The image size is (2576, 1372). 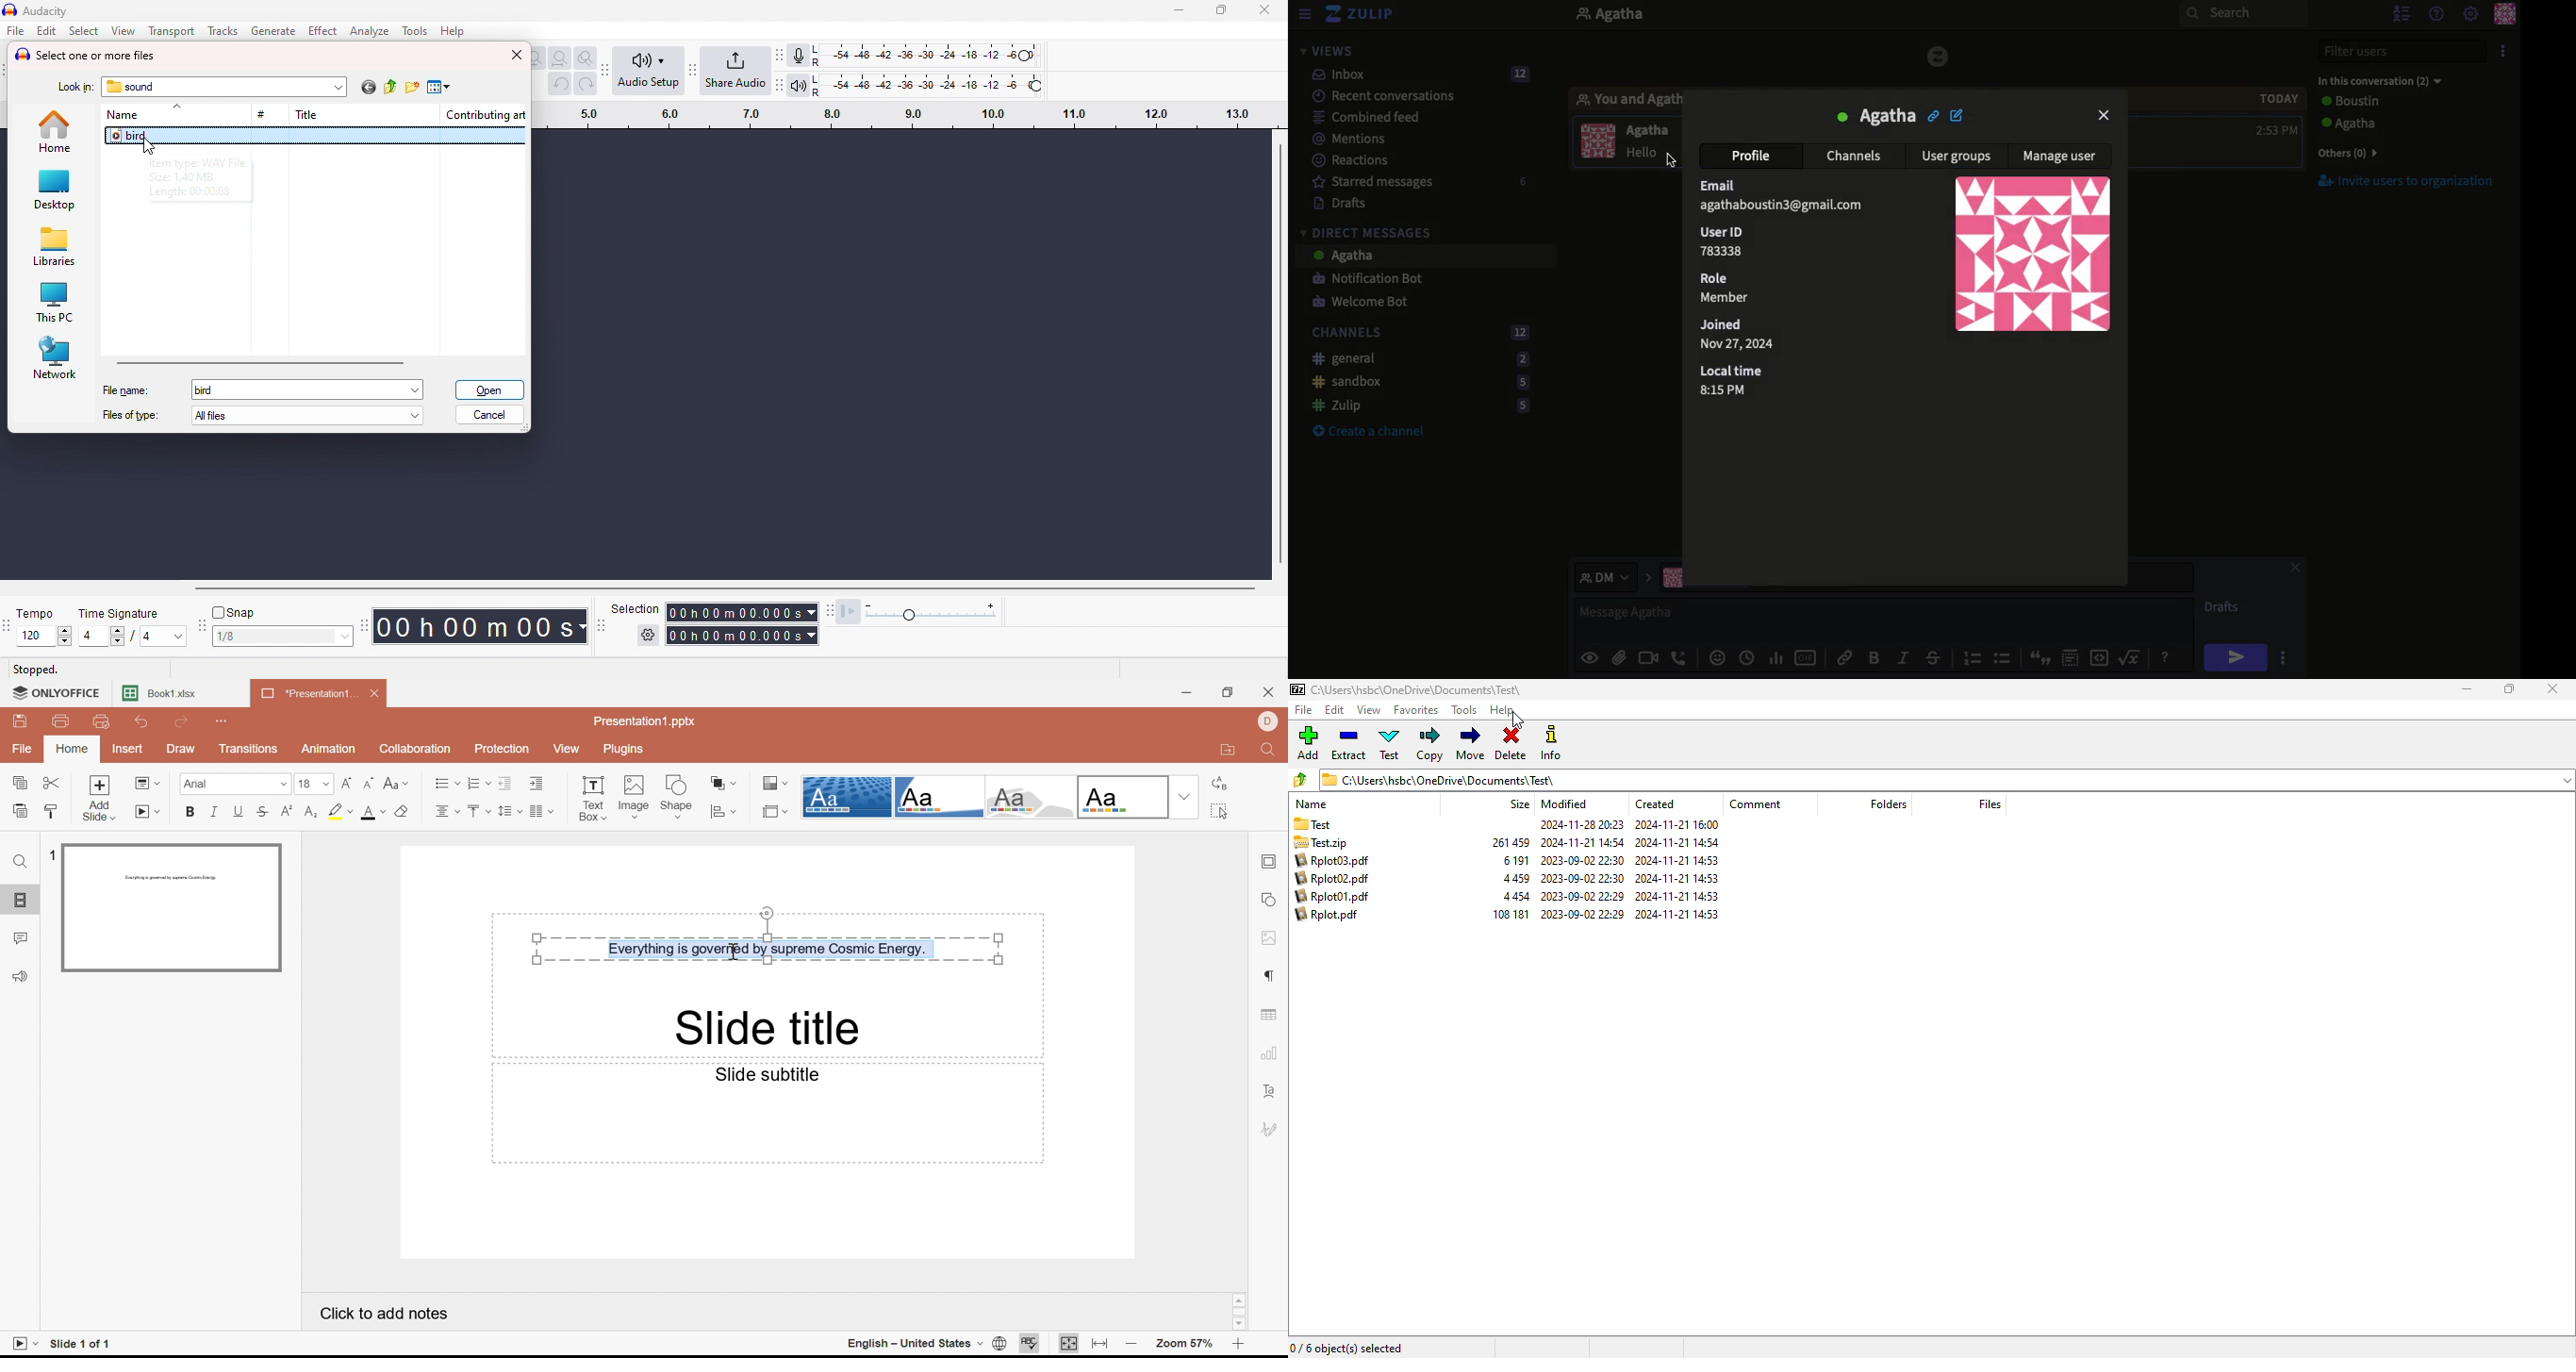 I want to click on Find, so click(x=1267, y=751).